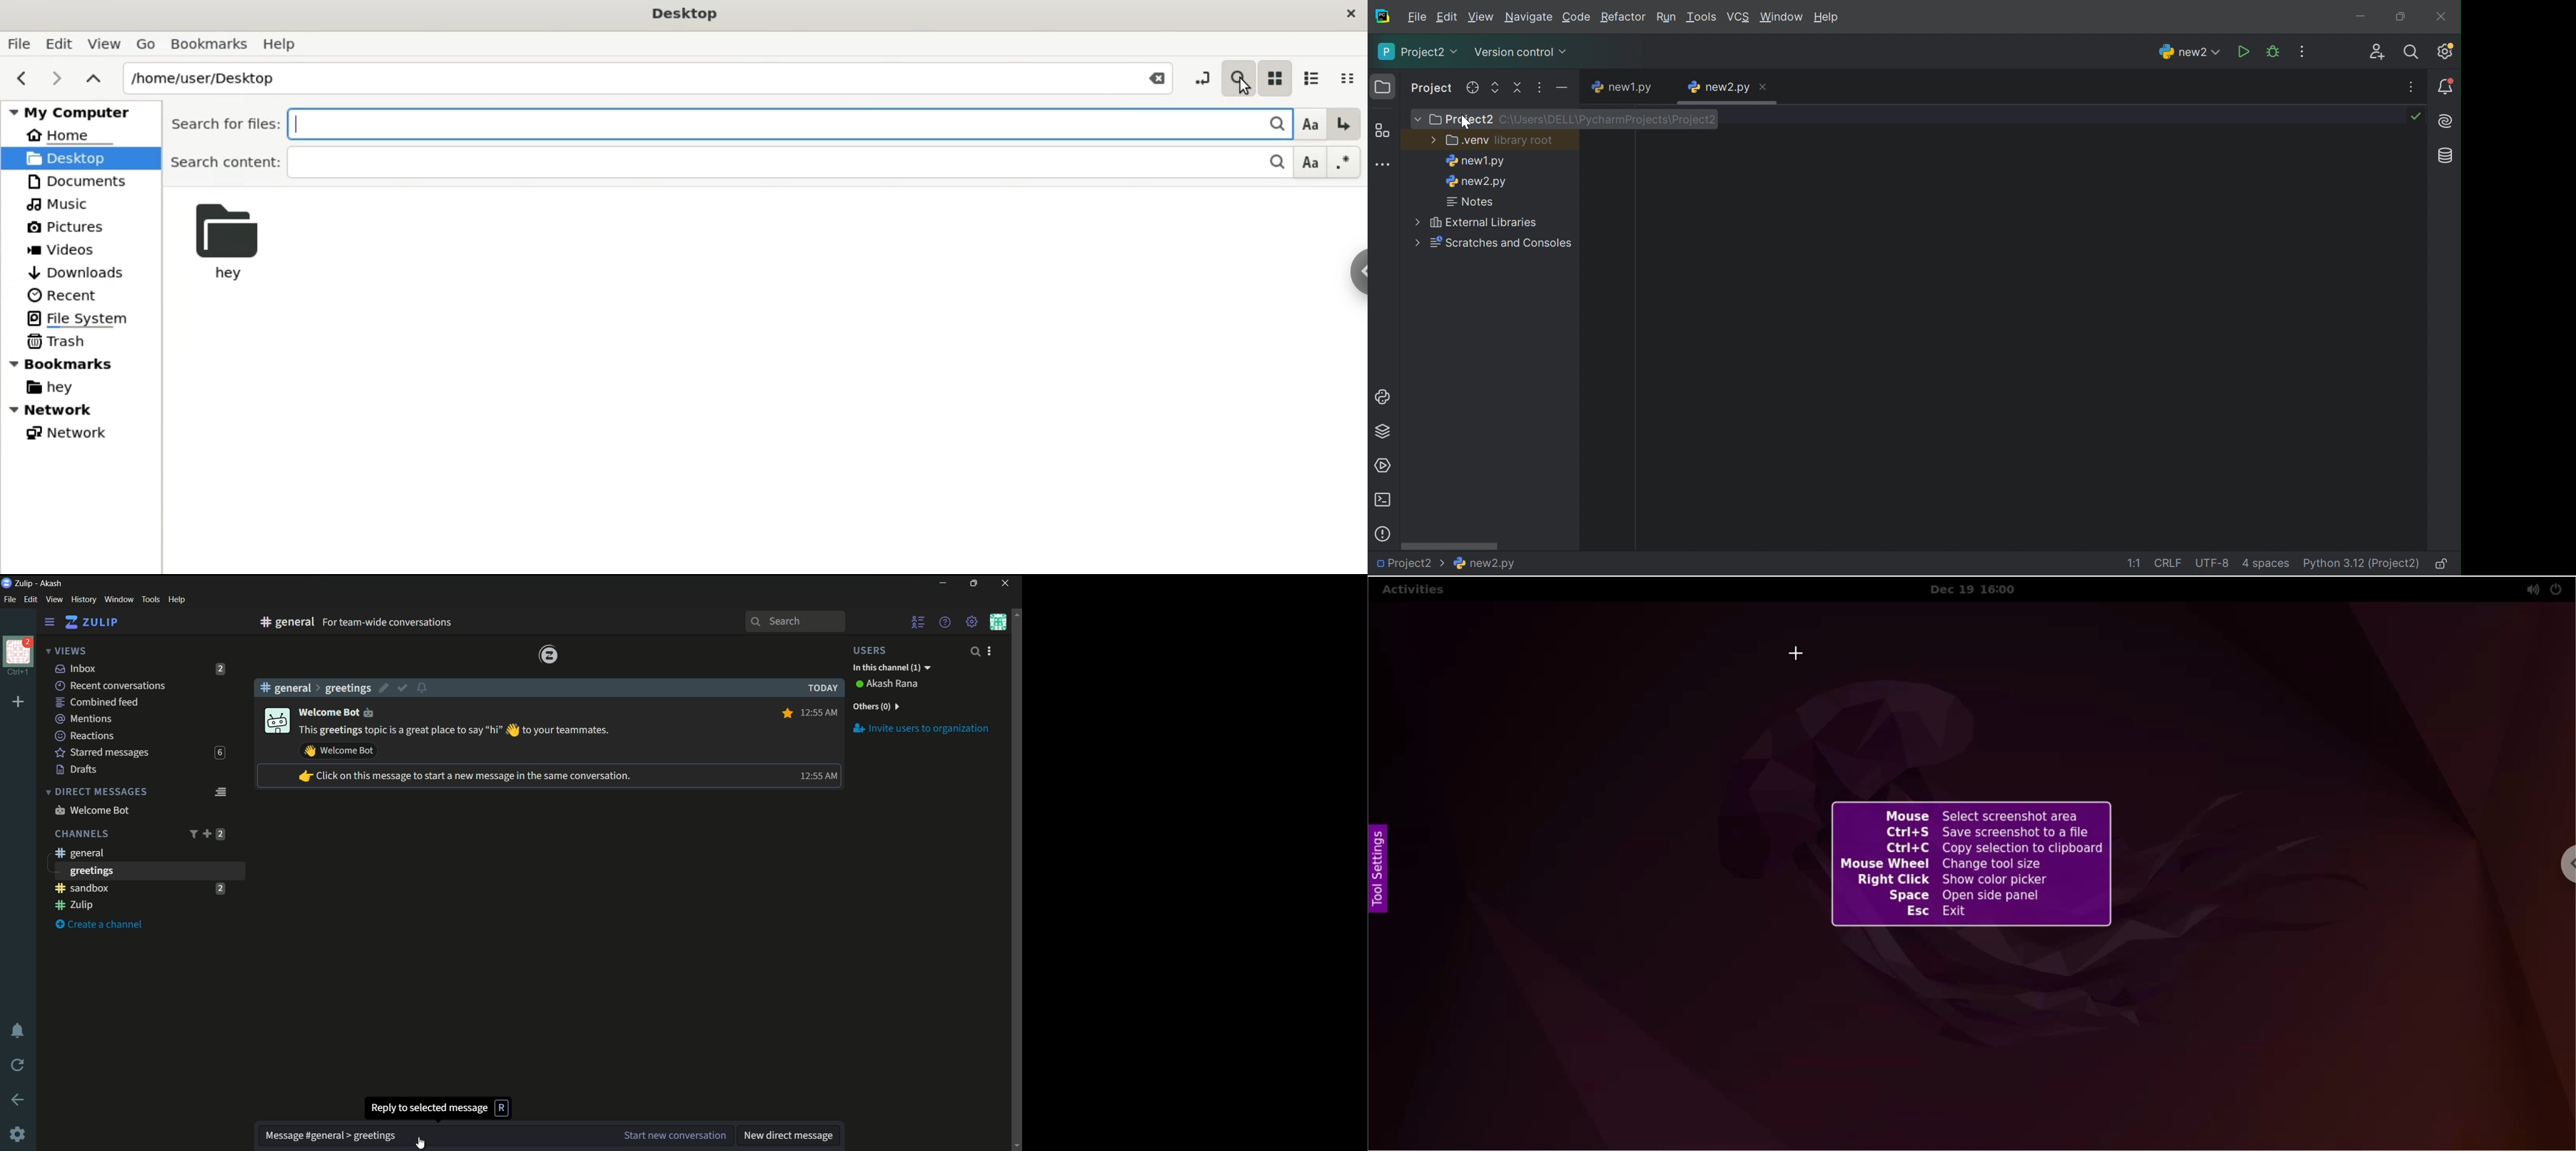  Describe the element at coordinates (406, 622) in the screenshot. I see `# general for team wide conversations` at that location.